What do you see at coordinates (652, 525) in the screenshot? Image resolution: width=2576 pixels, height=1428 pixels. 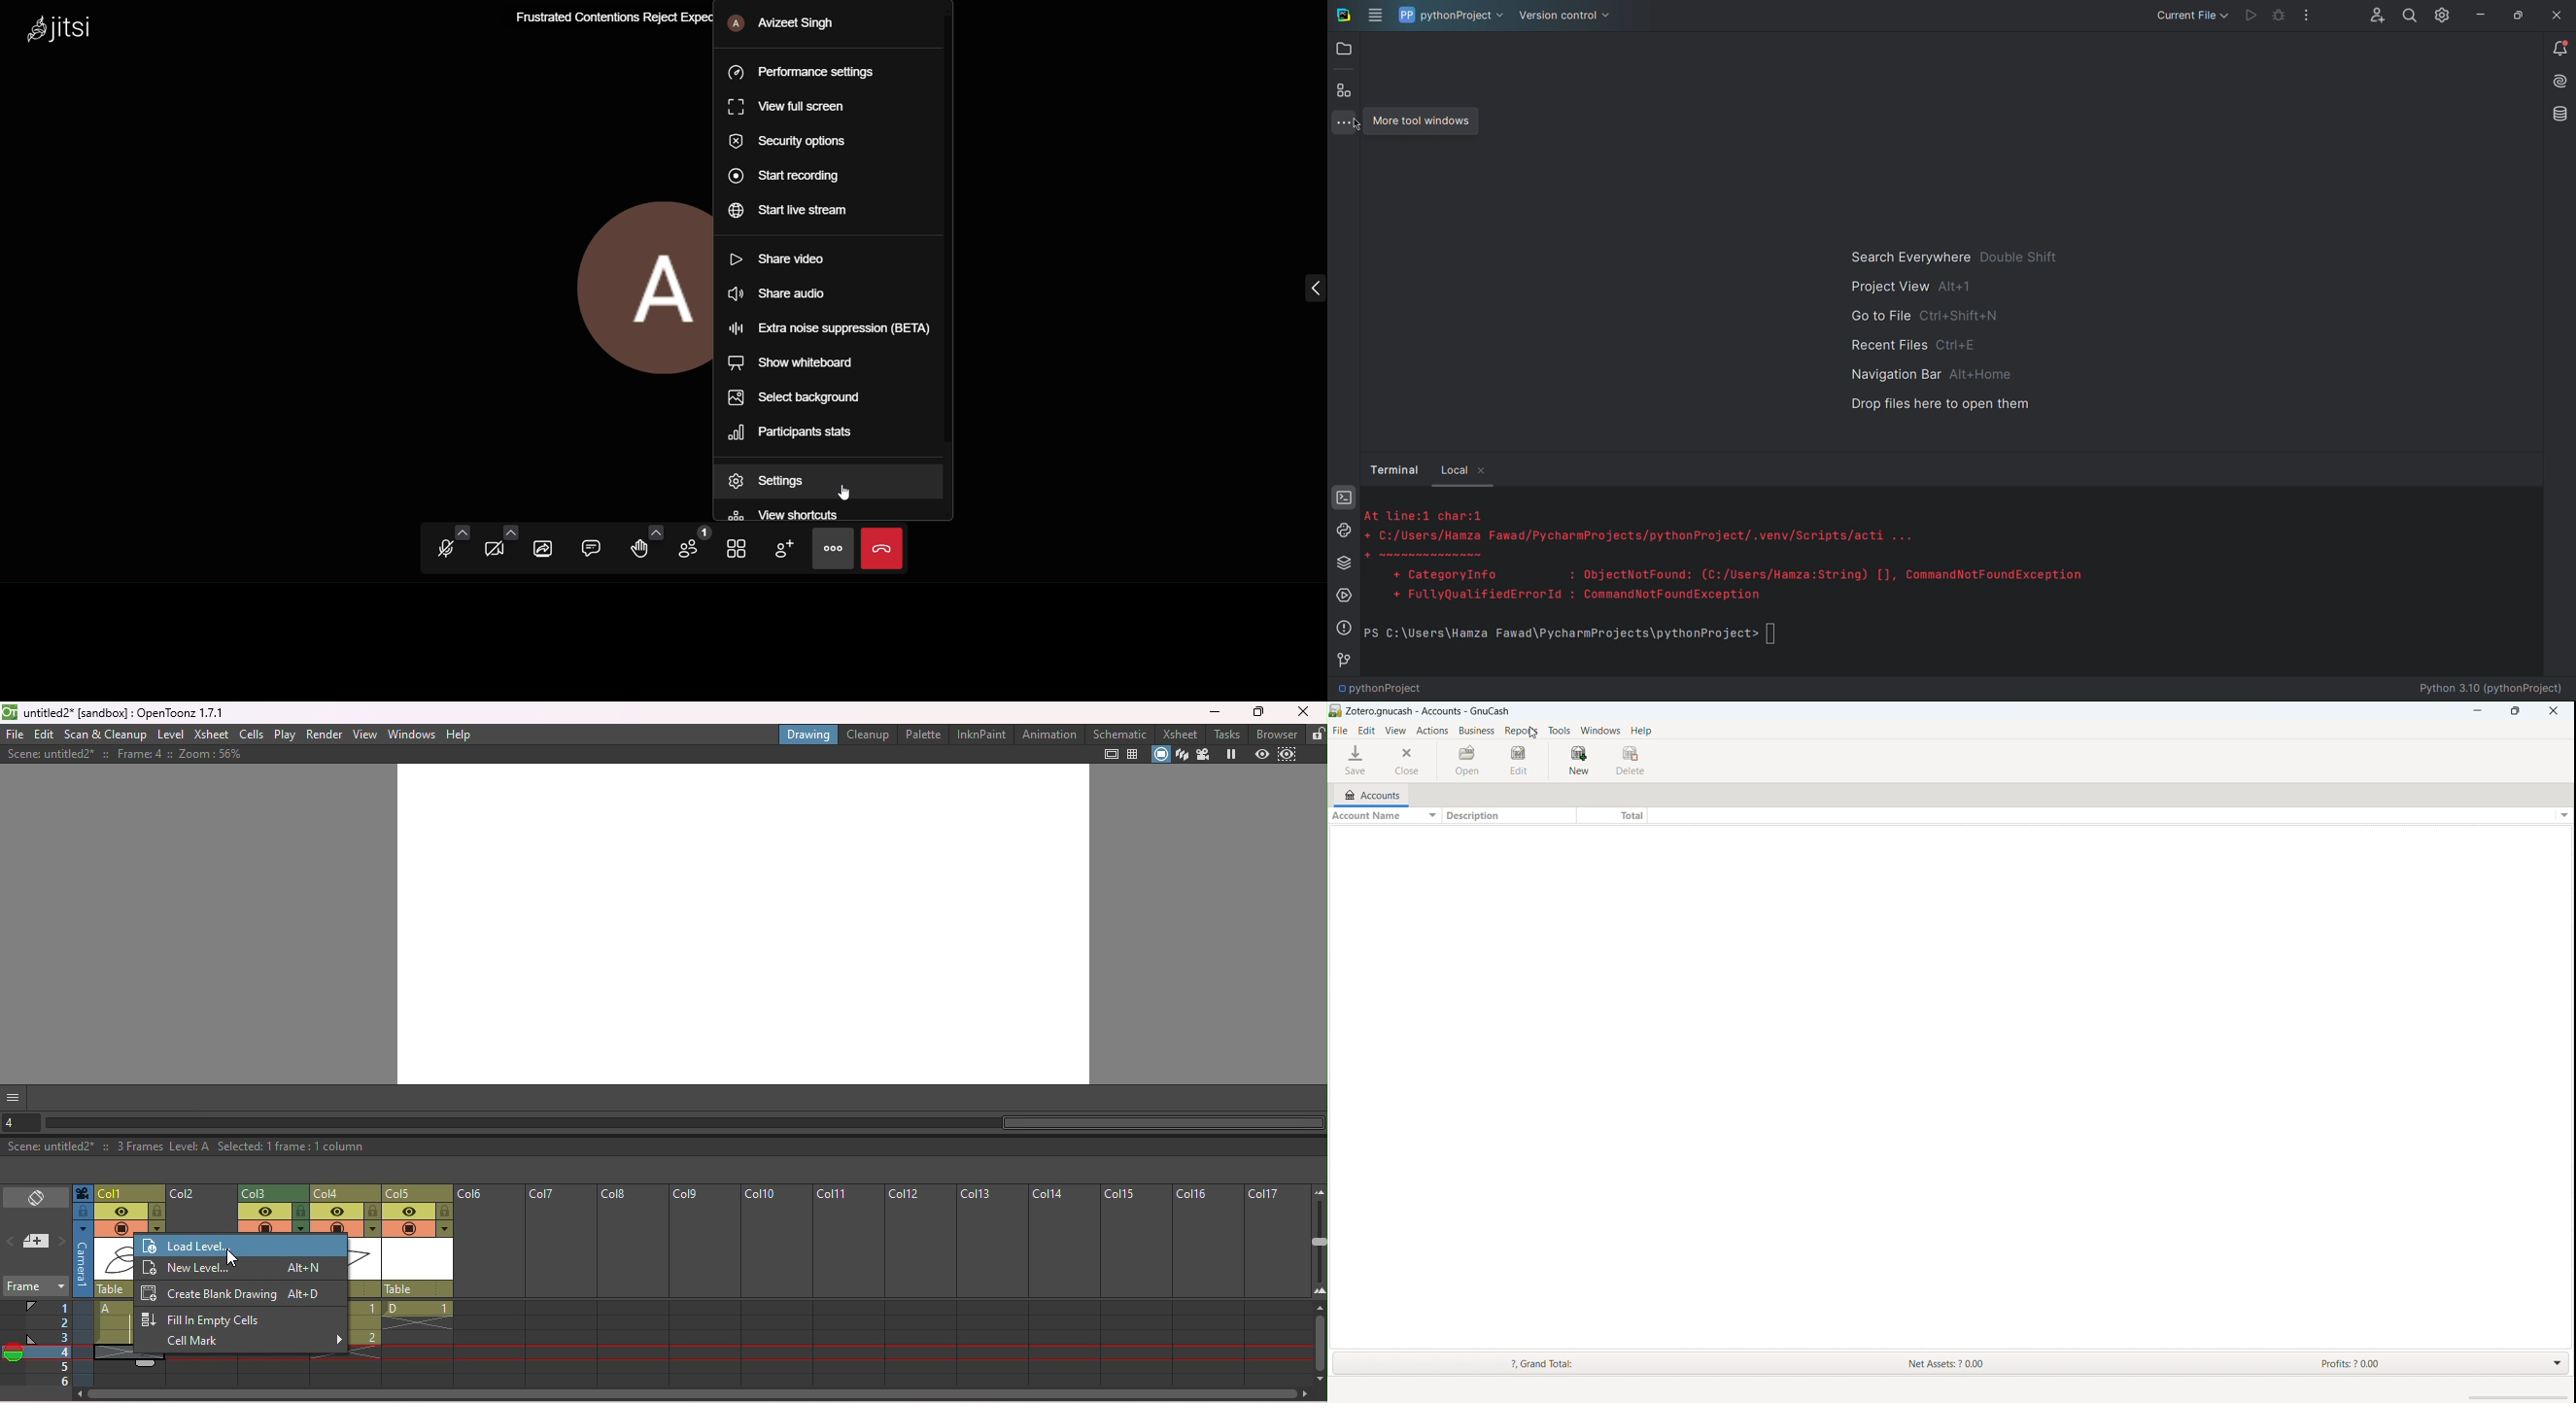 I see `add more reactions` at bounding box center [652, 525].